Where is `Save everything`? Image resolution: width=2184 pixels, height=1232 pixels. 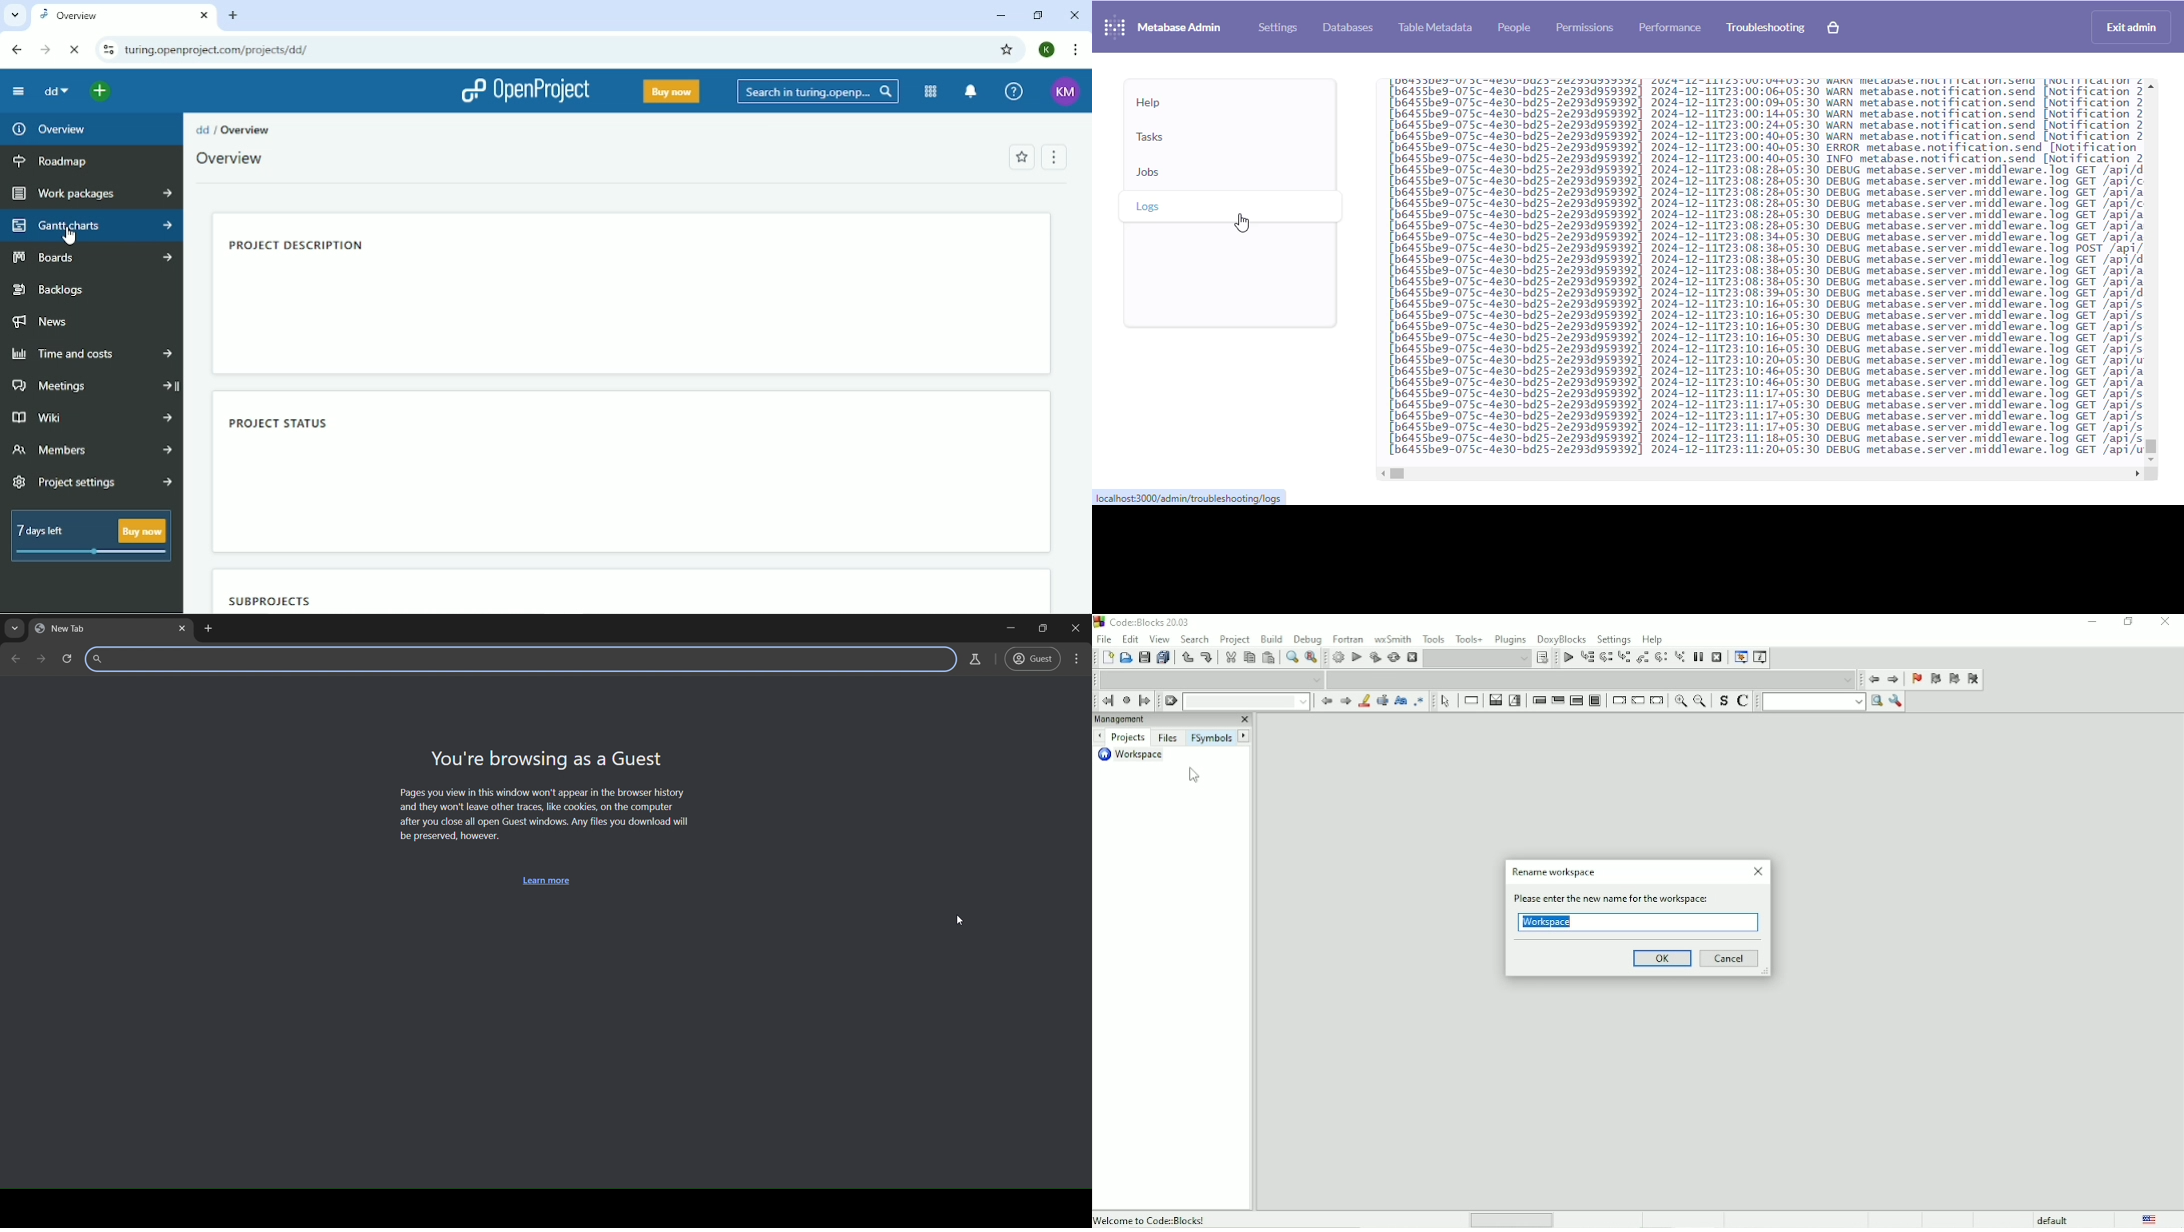 Save everything is located at coordinates (1163, 658).